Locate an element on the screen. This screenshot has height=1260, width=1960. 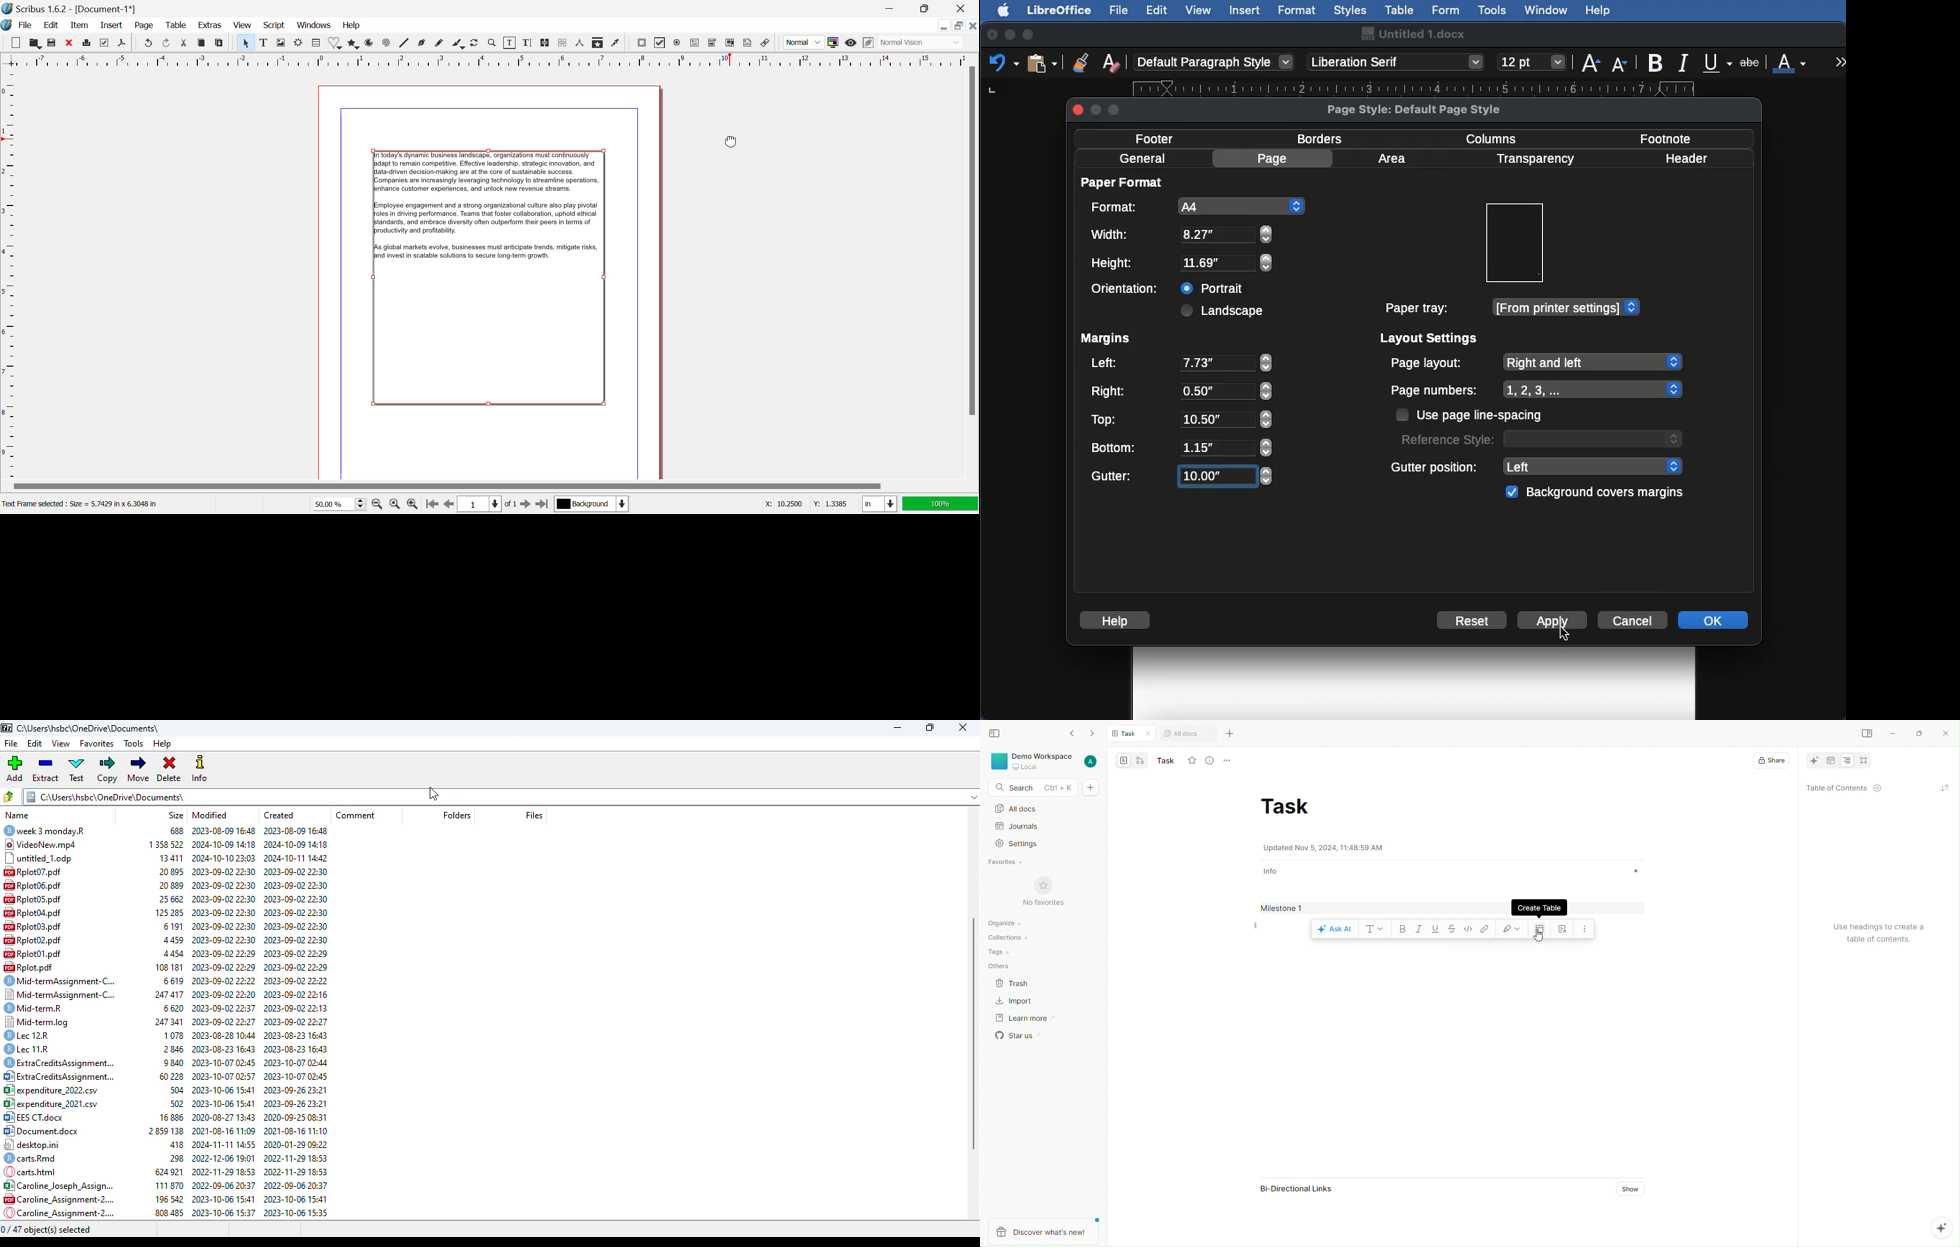
Help is located at coordinates (352, 26).